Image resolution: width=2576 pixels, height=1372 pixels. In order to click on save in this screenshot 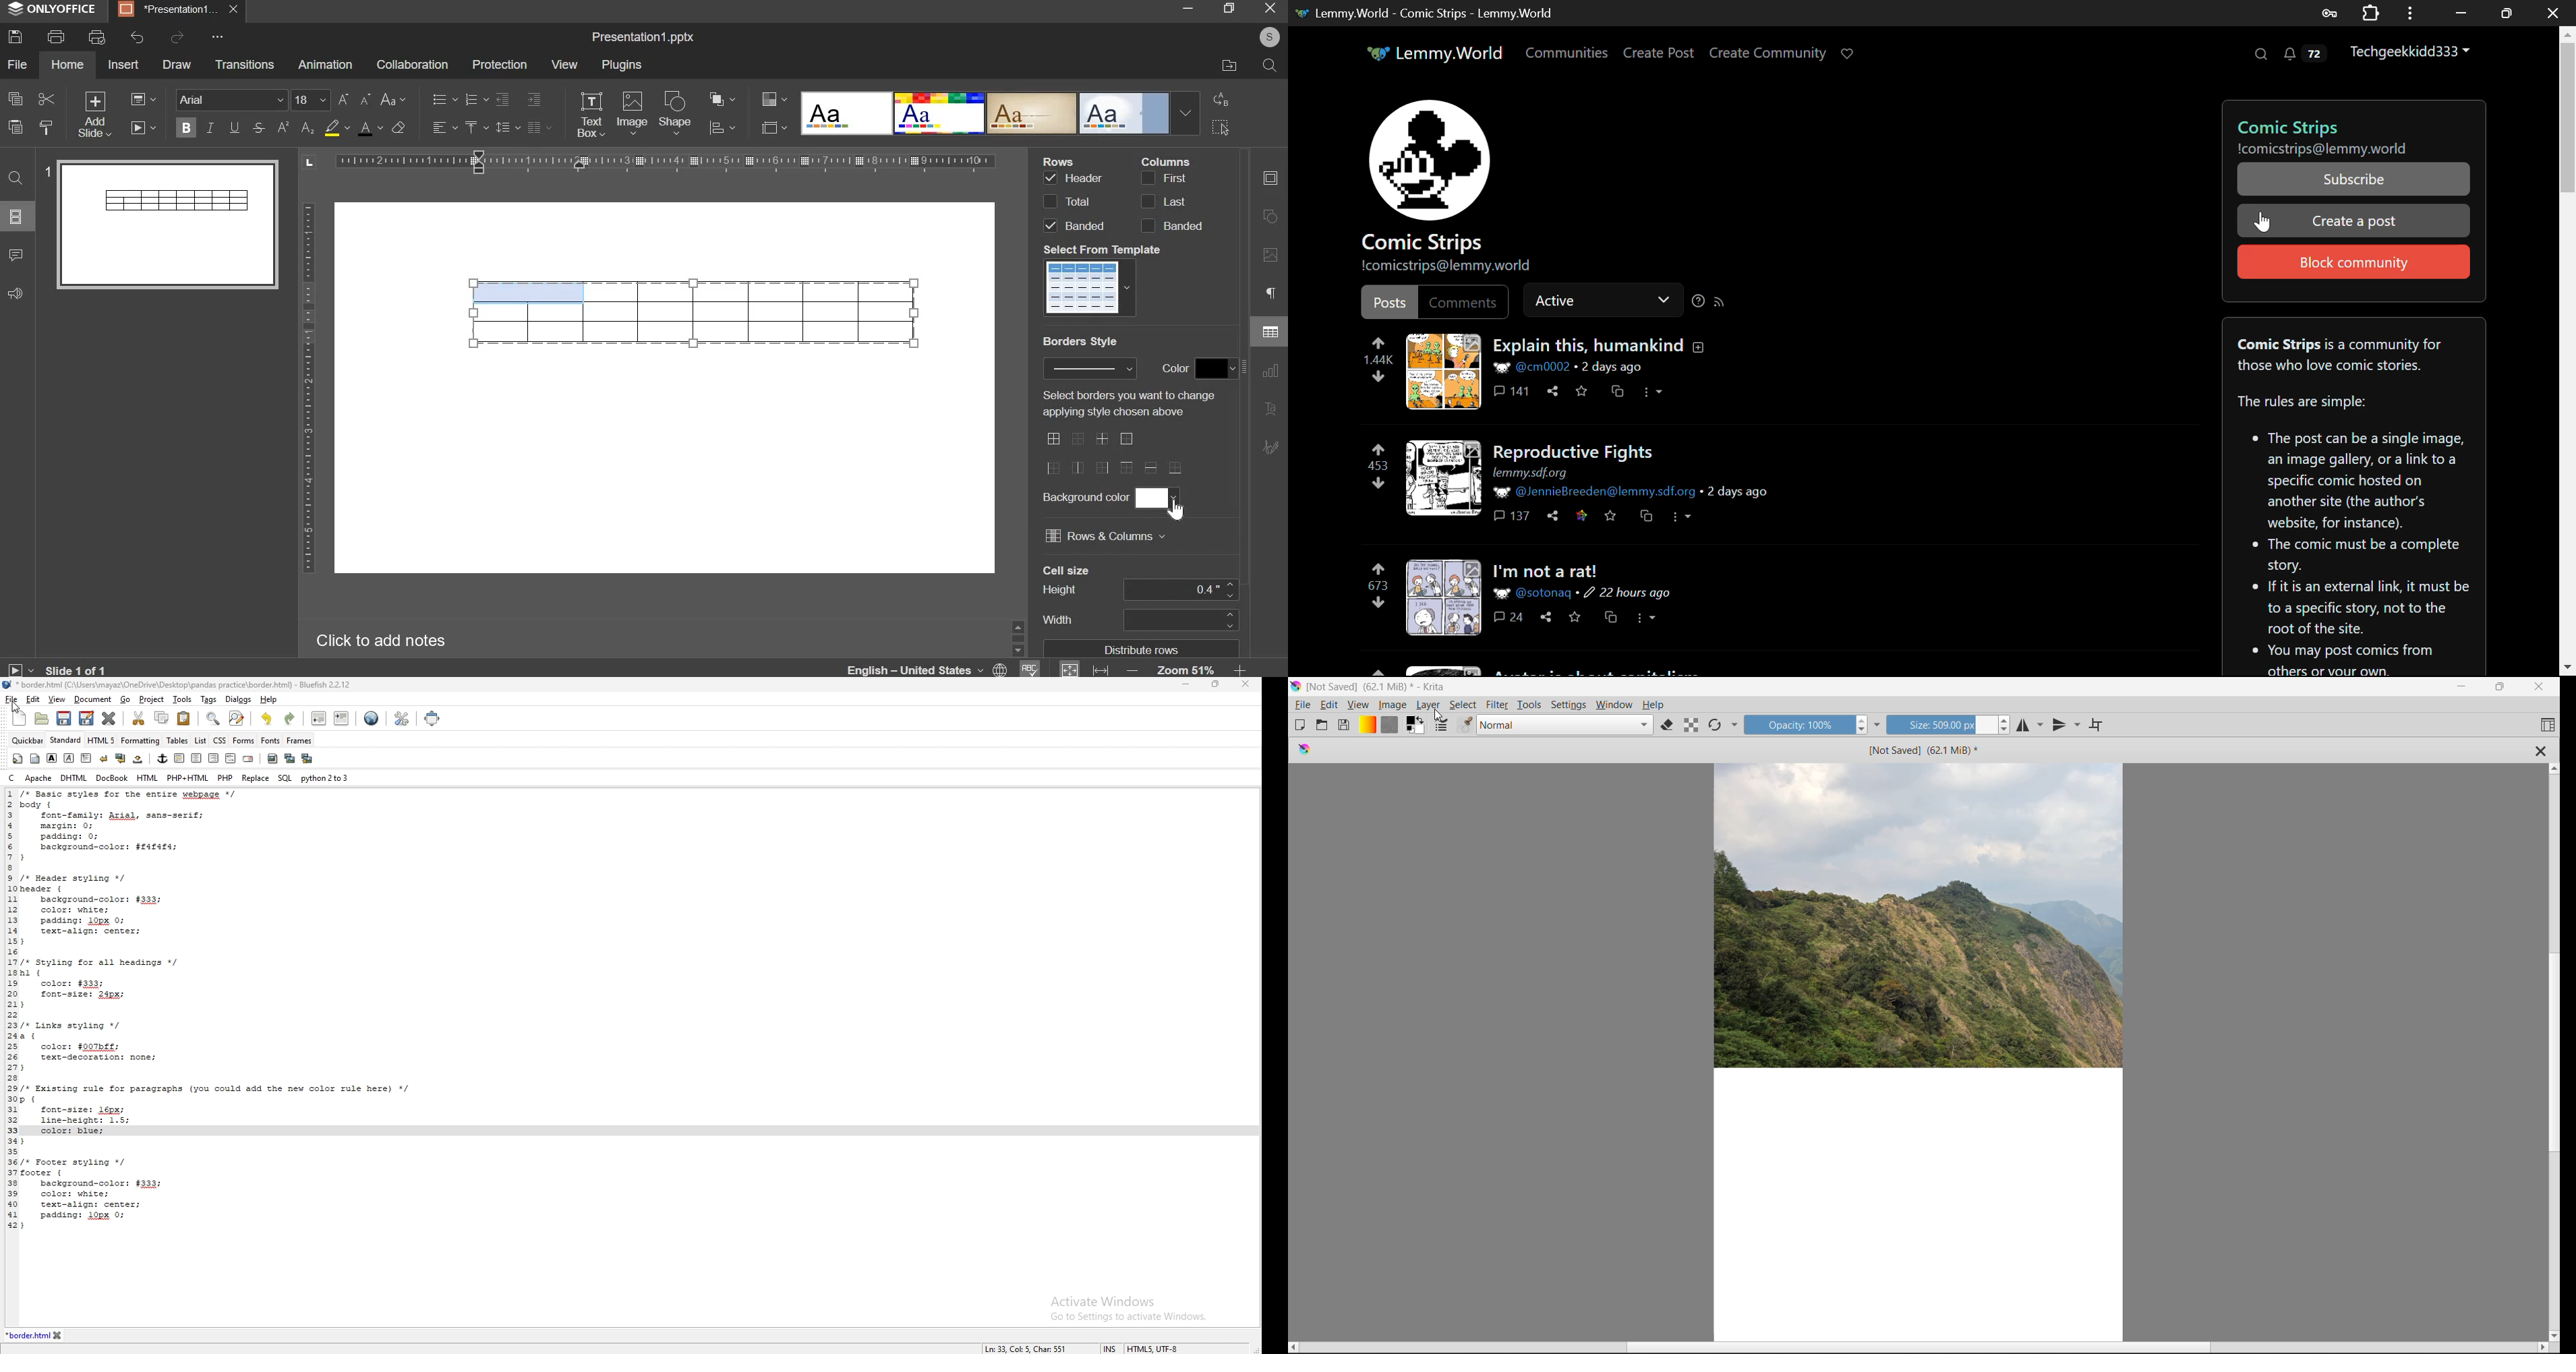, I will do `click(15, 36)`.